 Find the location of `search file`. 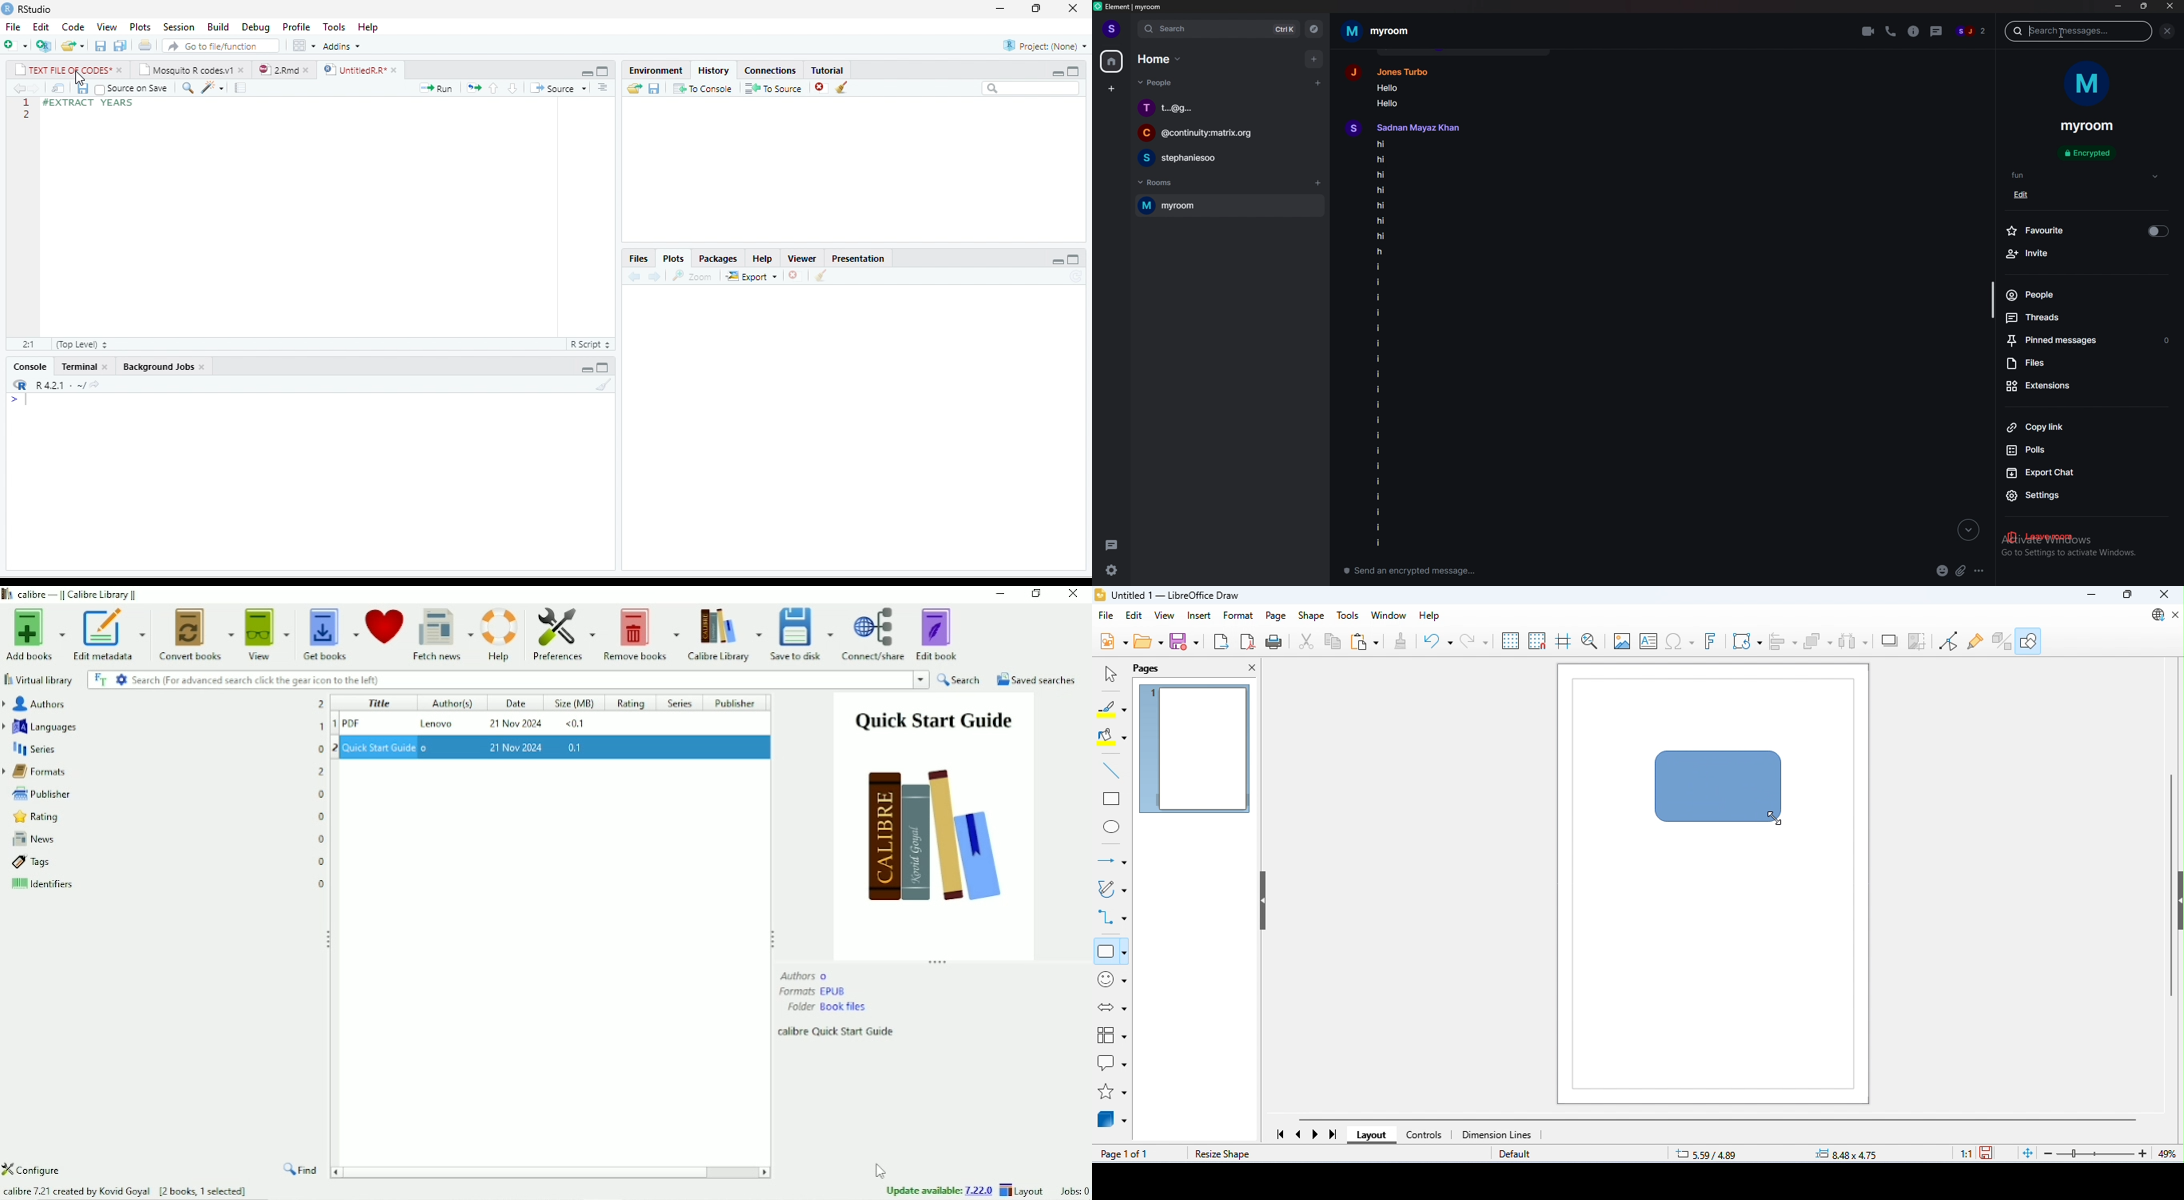

search file is located at coordinates (221, 46).